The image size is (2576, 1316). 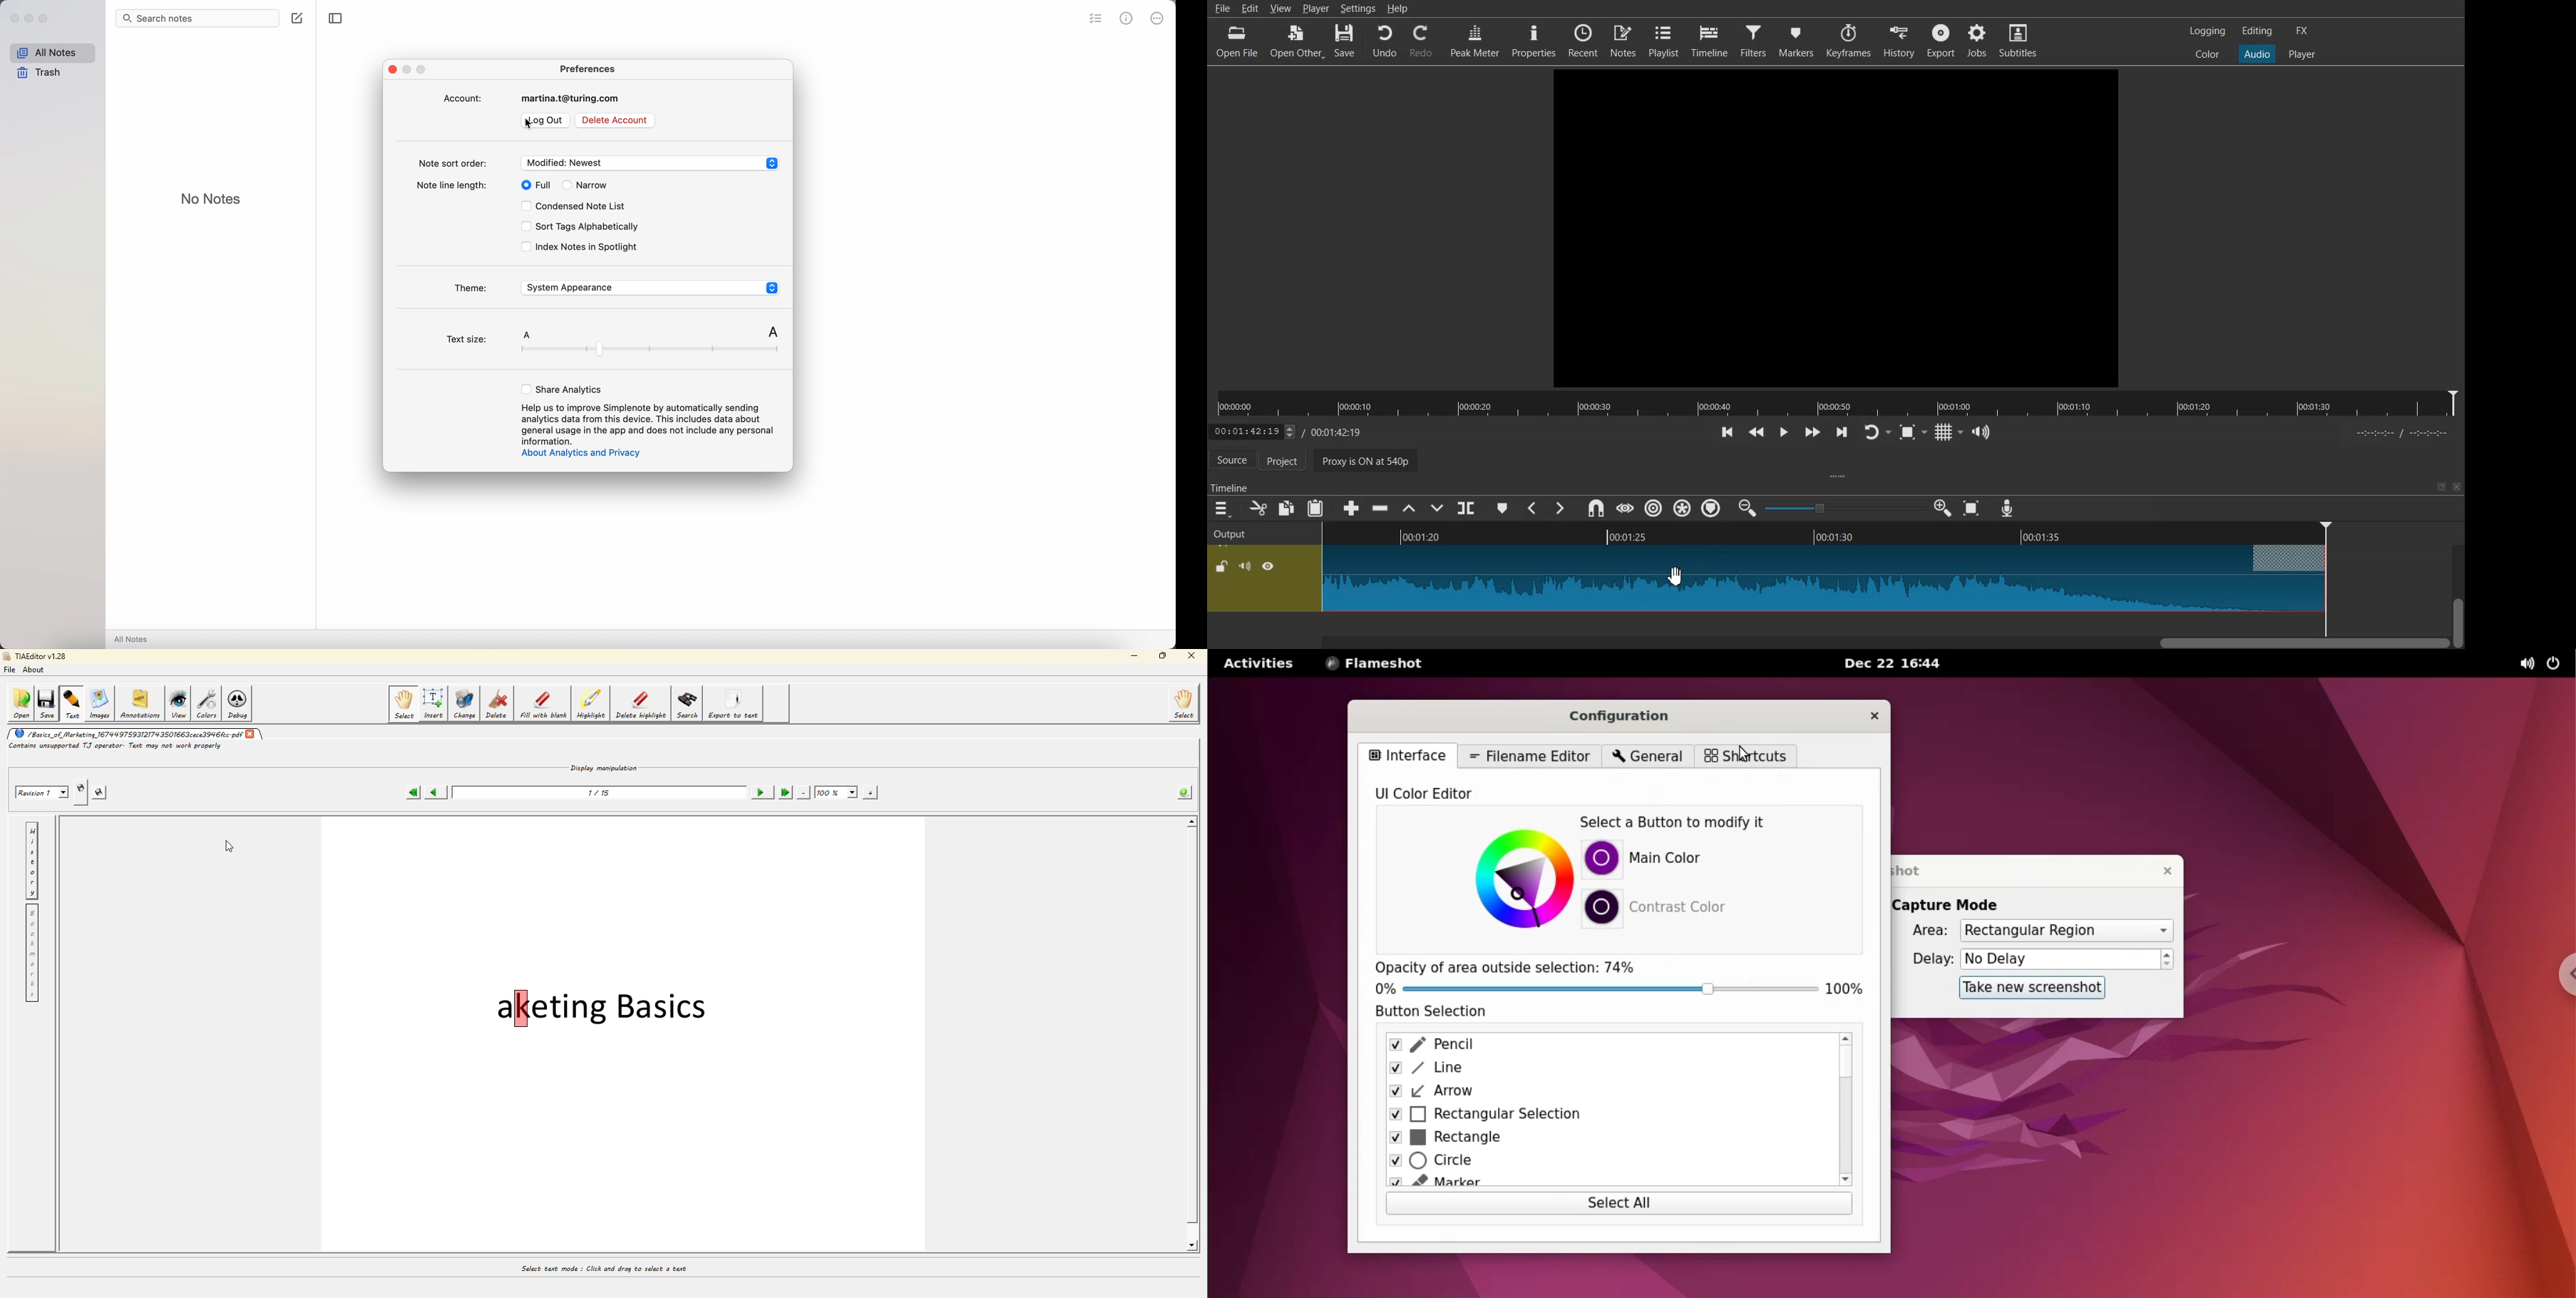 What do you see at coordinates (1281, 8) in the screenshot?
I see `View` at bounding box center [1281, 8].